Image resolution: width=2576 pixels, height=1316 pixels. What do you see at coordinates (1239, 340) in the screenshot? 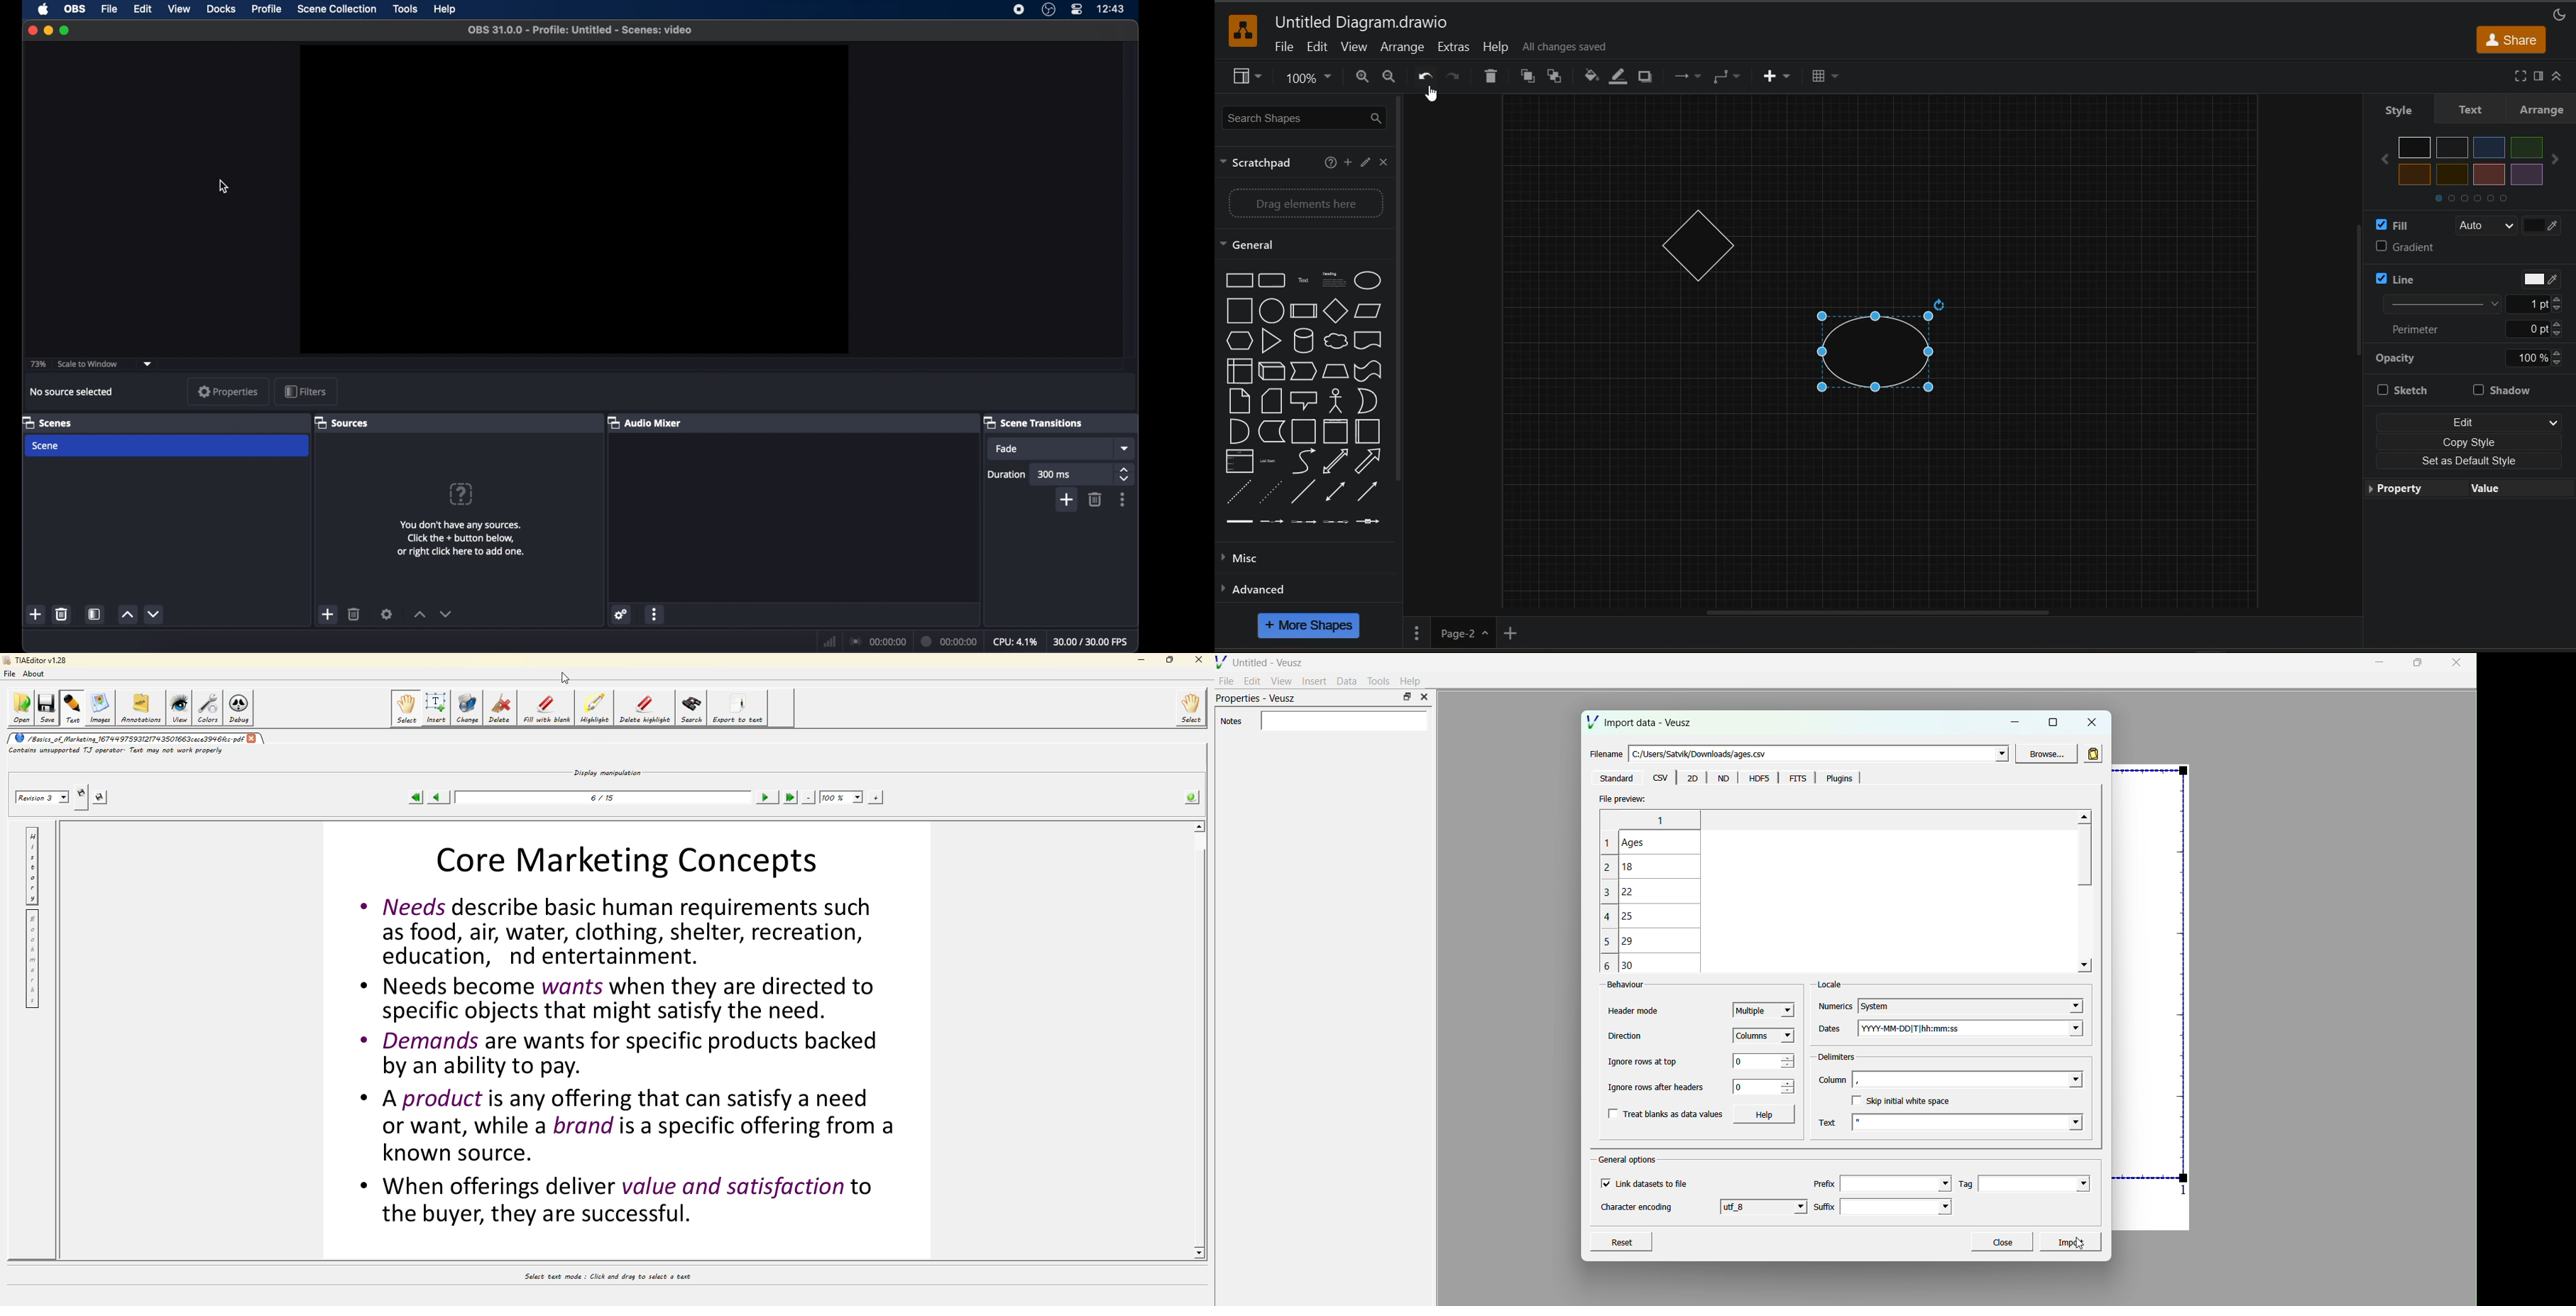
I see `Hexagon` at bounding box center [1239, 340].